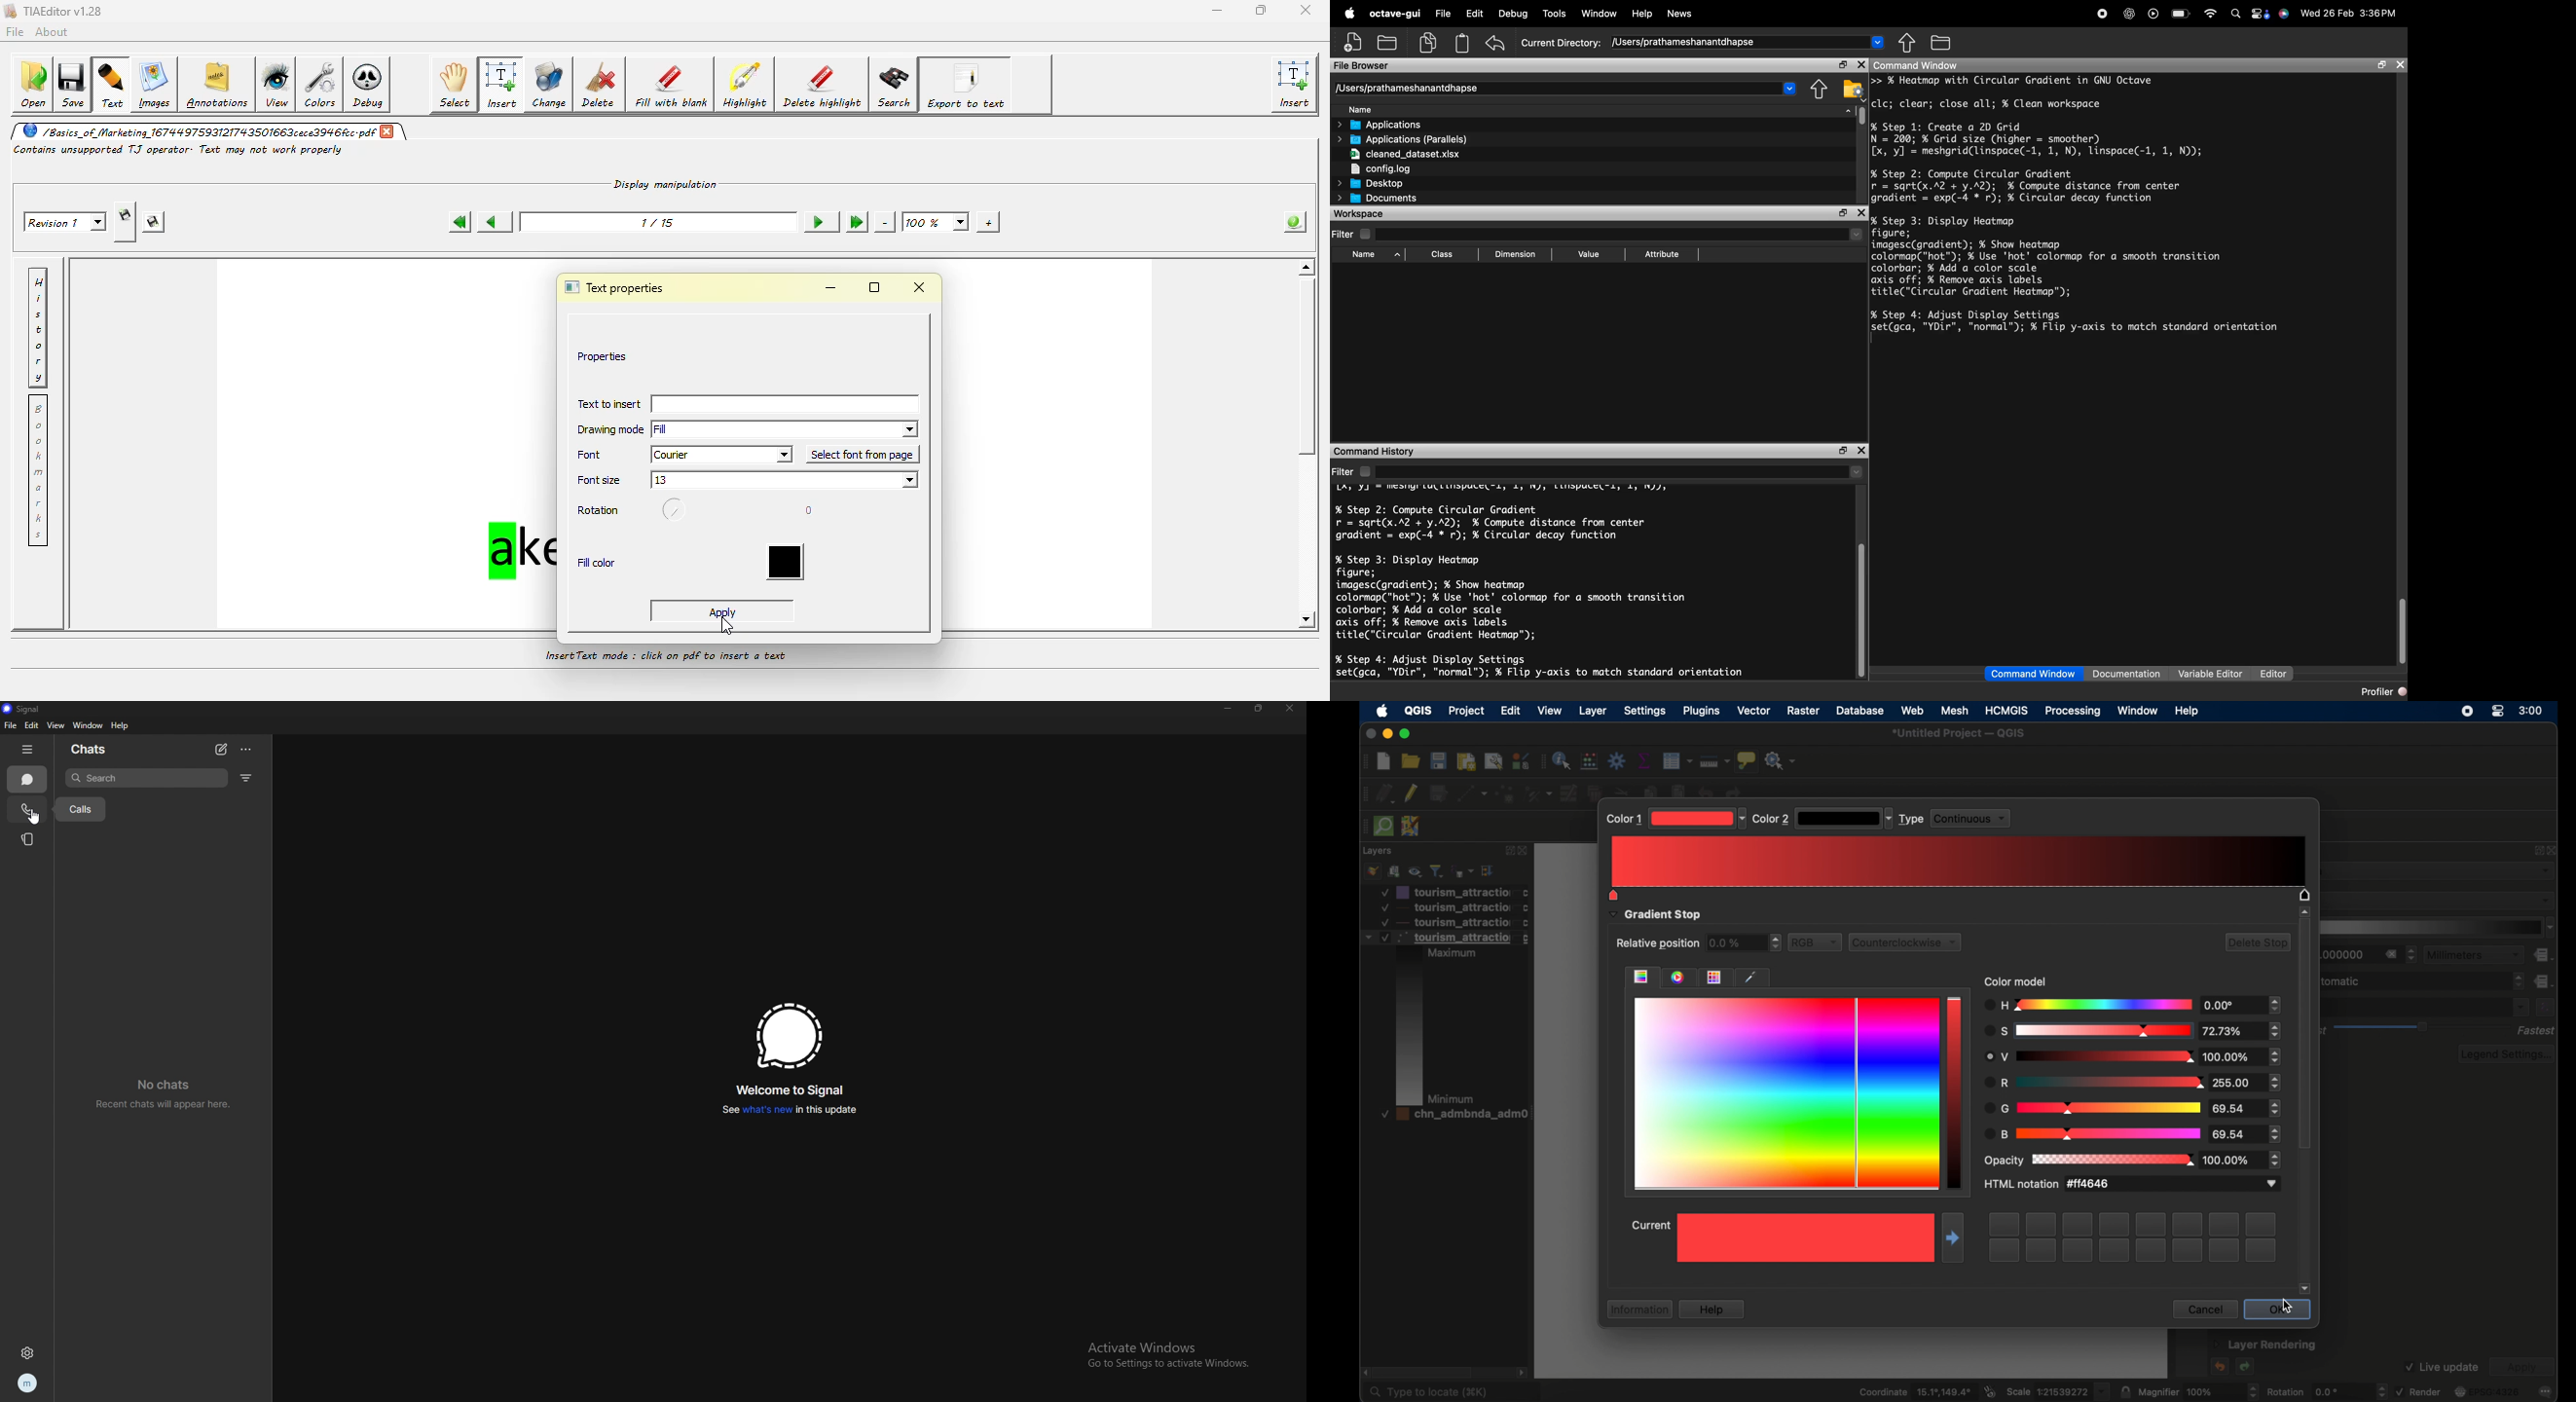  I want to click on rotation, so click(2325, 1391).